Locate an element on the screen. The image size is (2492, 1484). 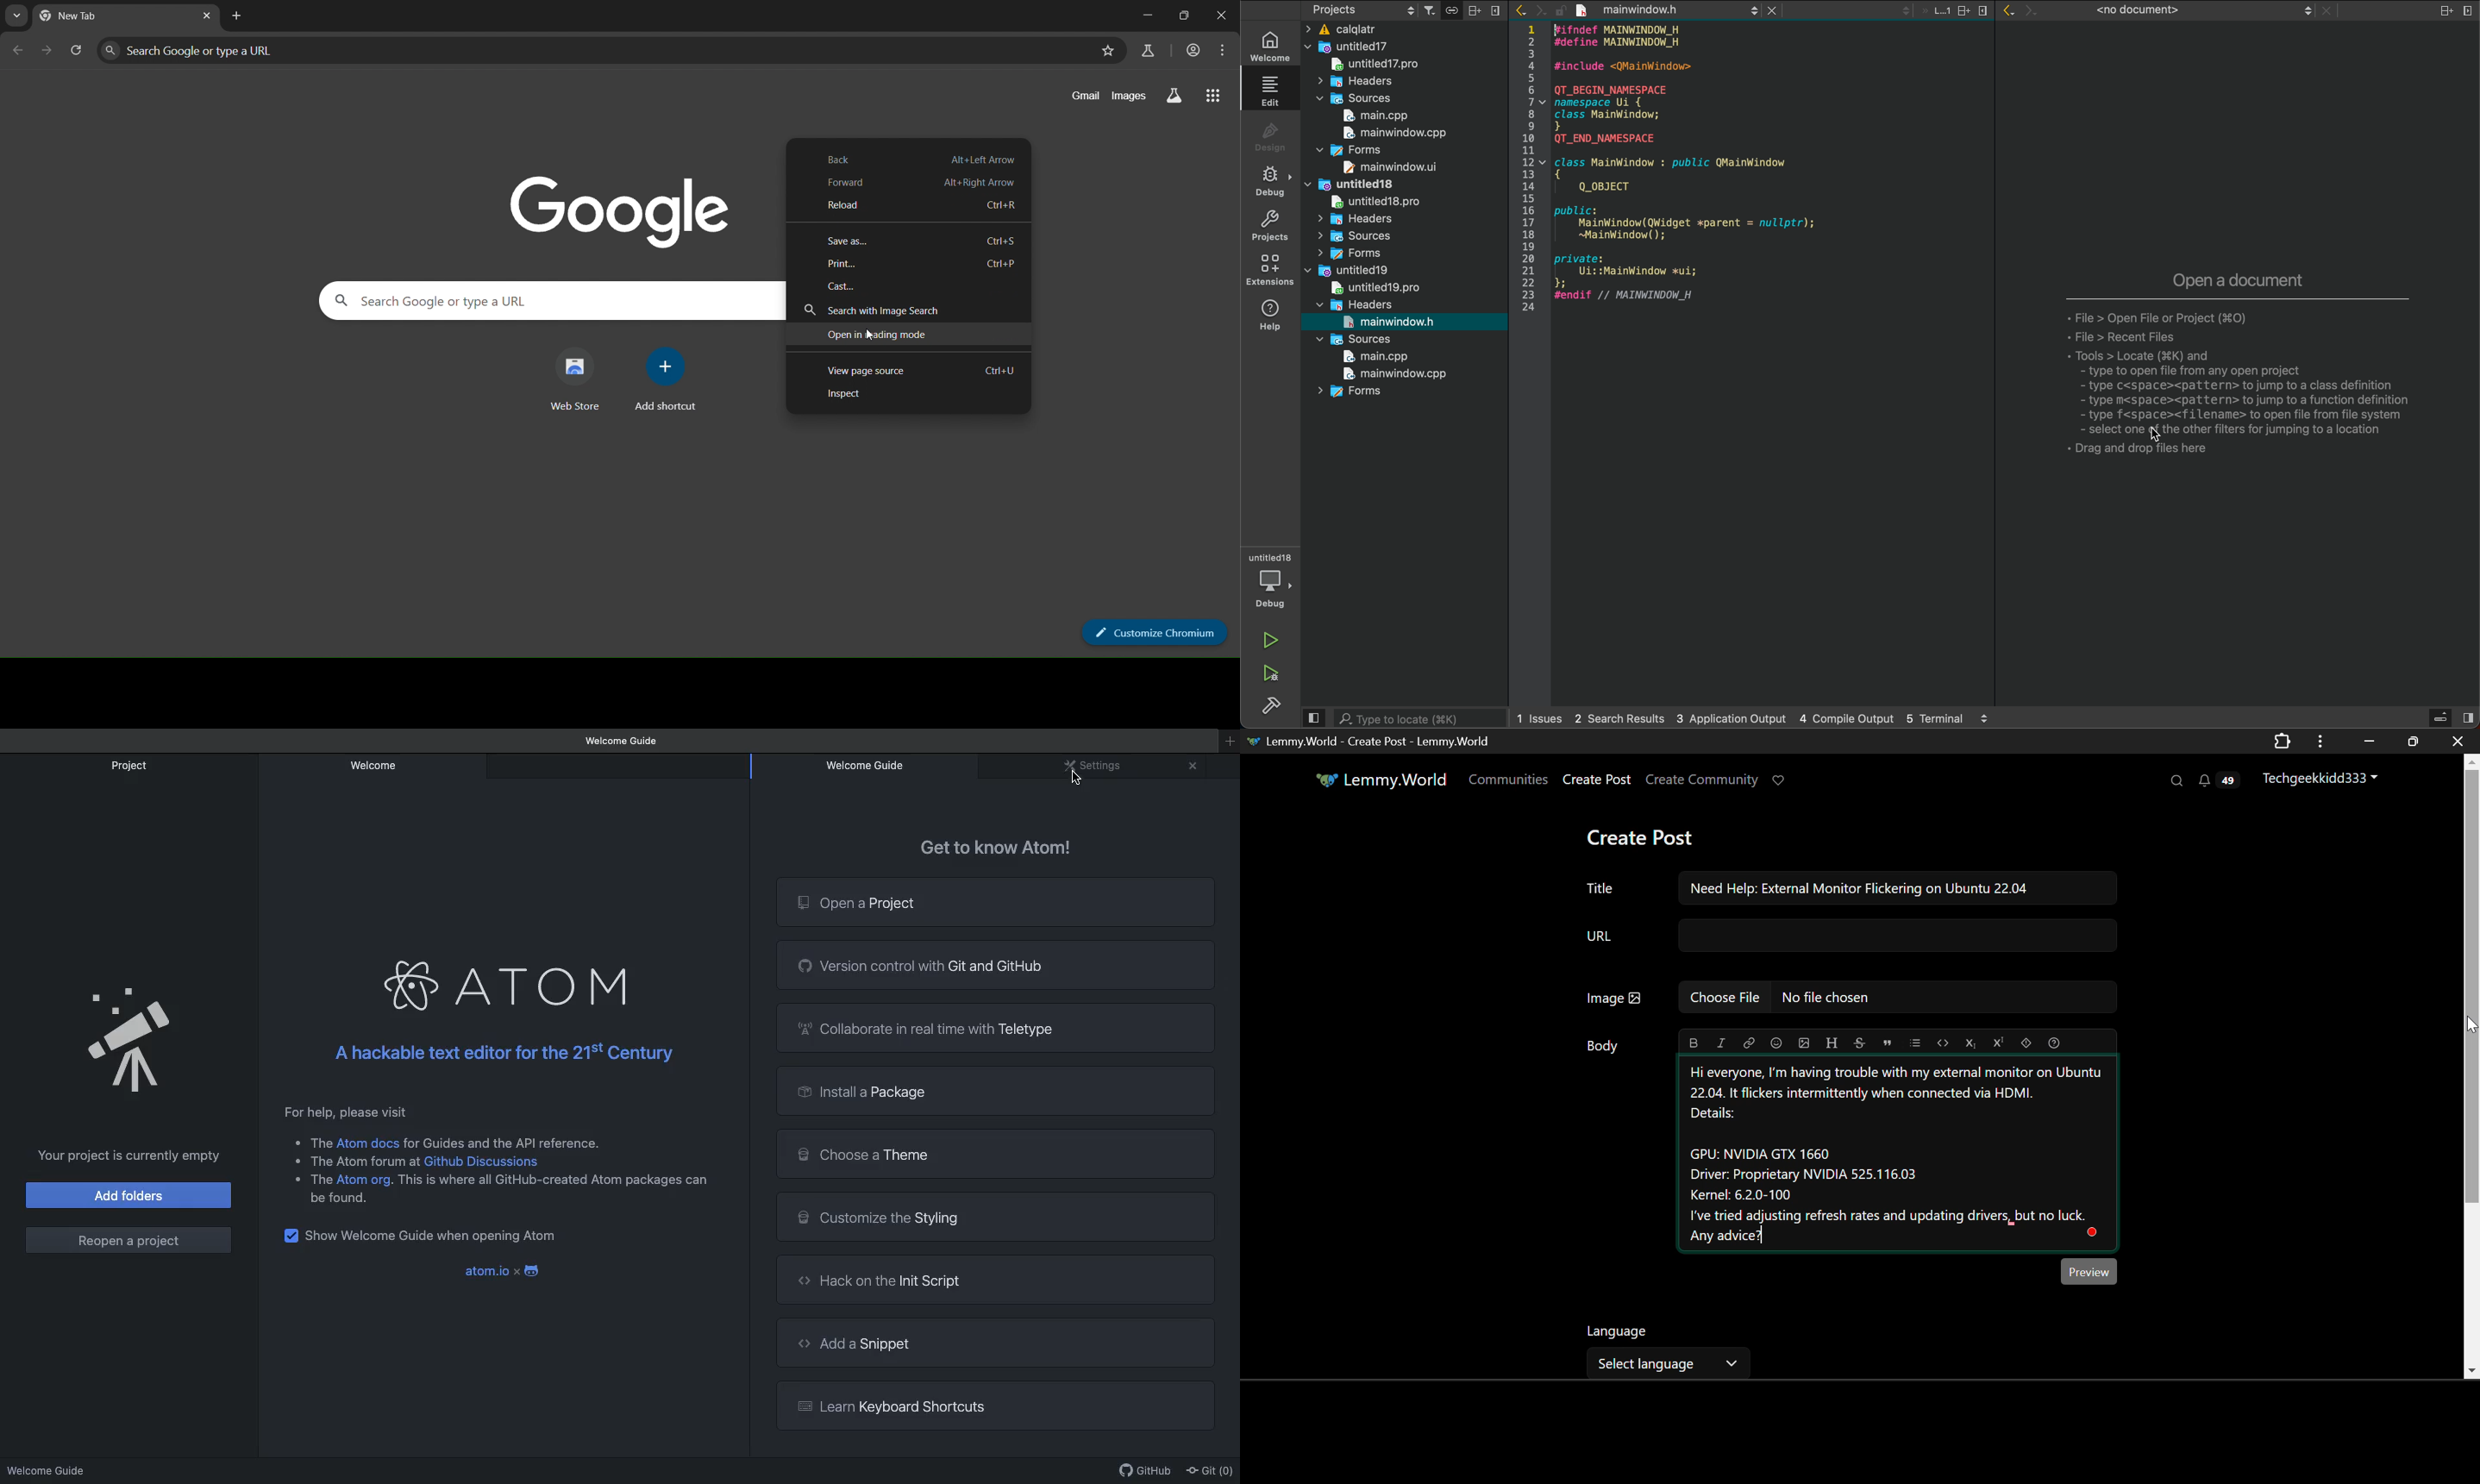
Code is located at coordinates (1942, 1044).